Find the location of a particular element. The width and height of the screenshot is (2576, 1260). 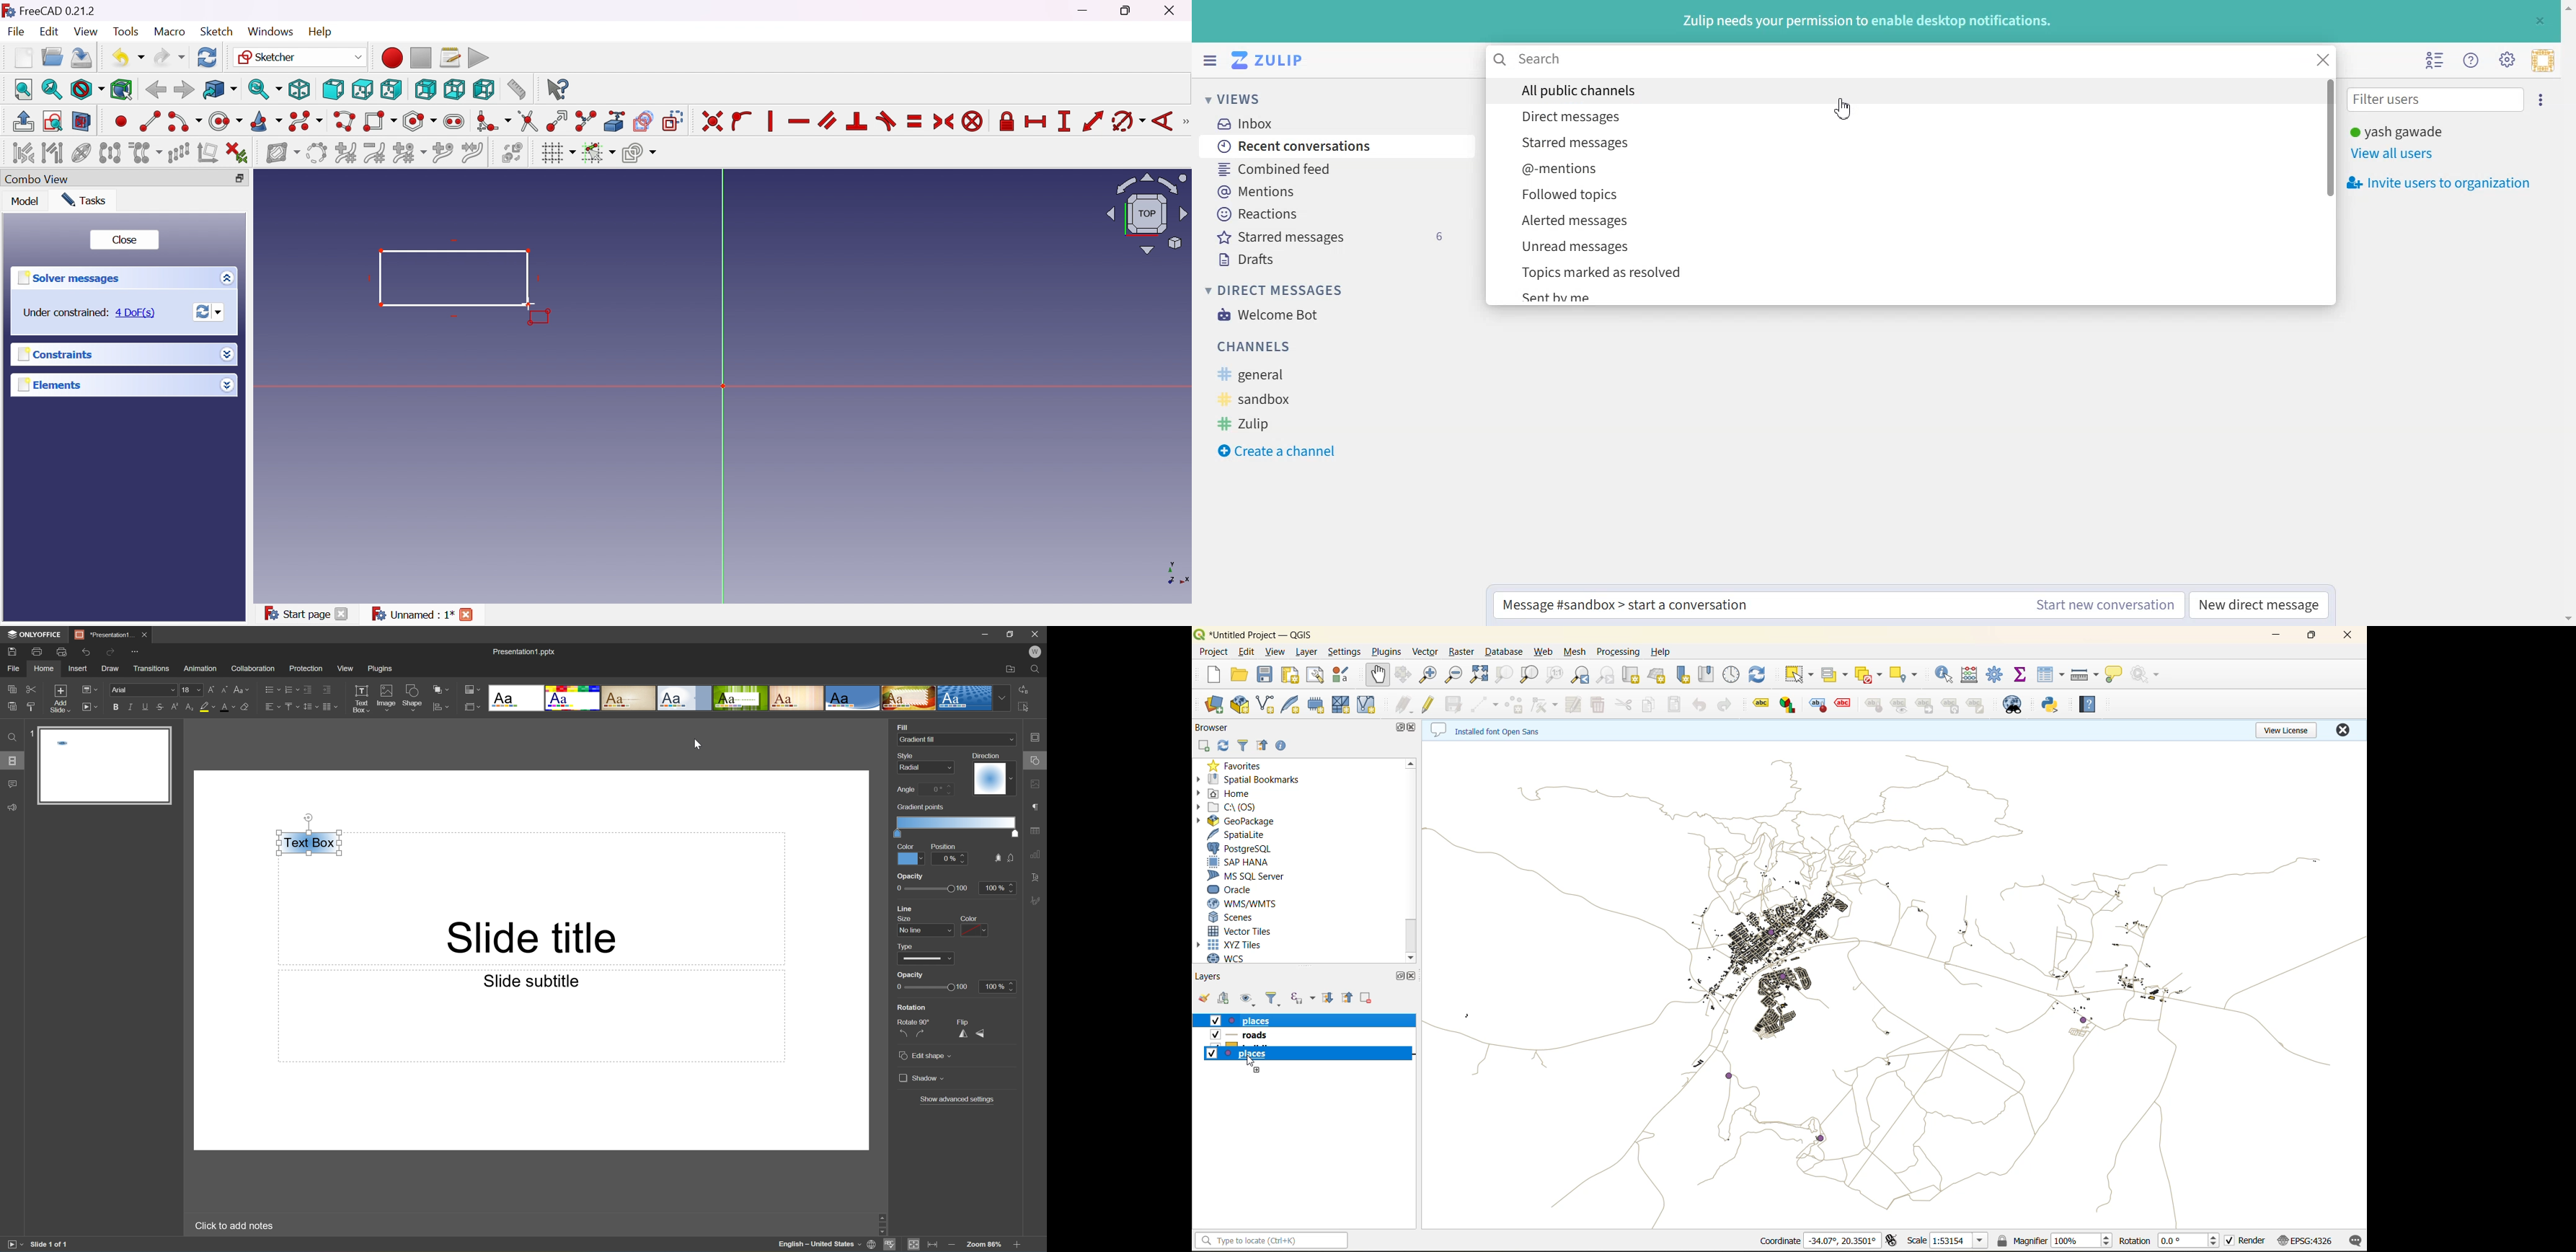

More options is located at coordinates (230, 354).